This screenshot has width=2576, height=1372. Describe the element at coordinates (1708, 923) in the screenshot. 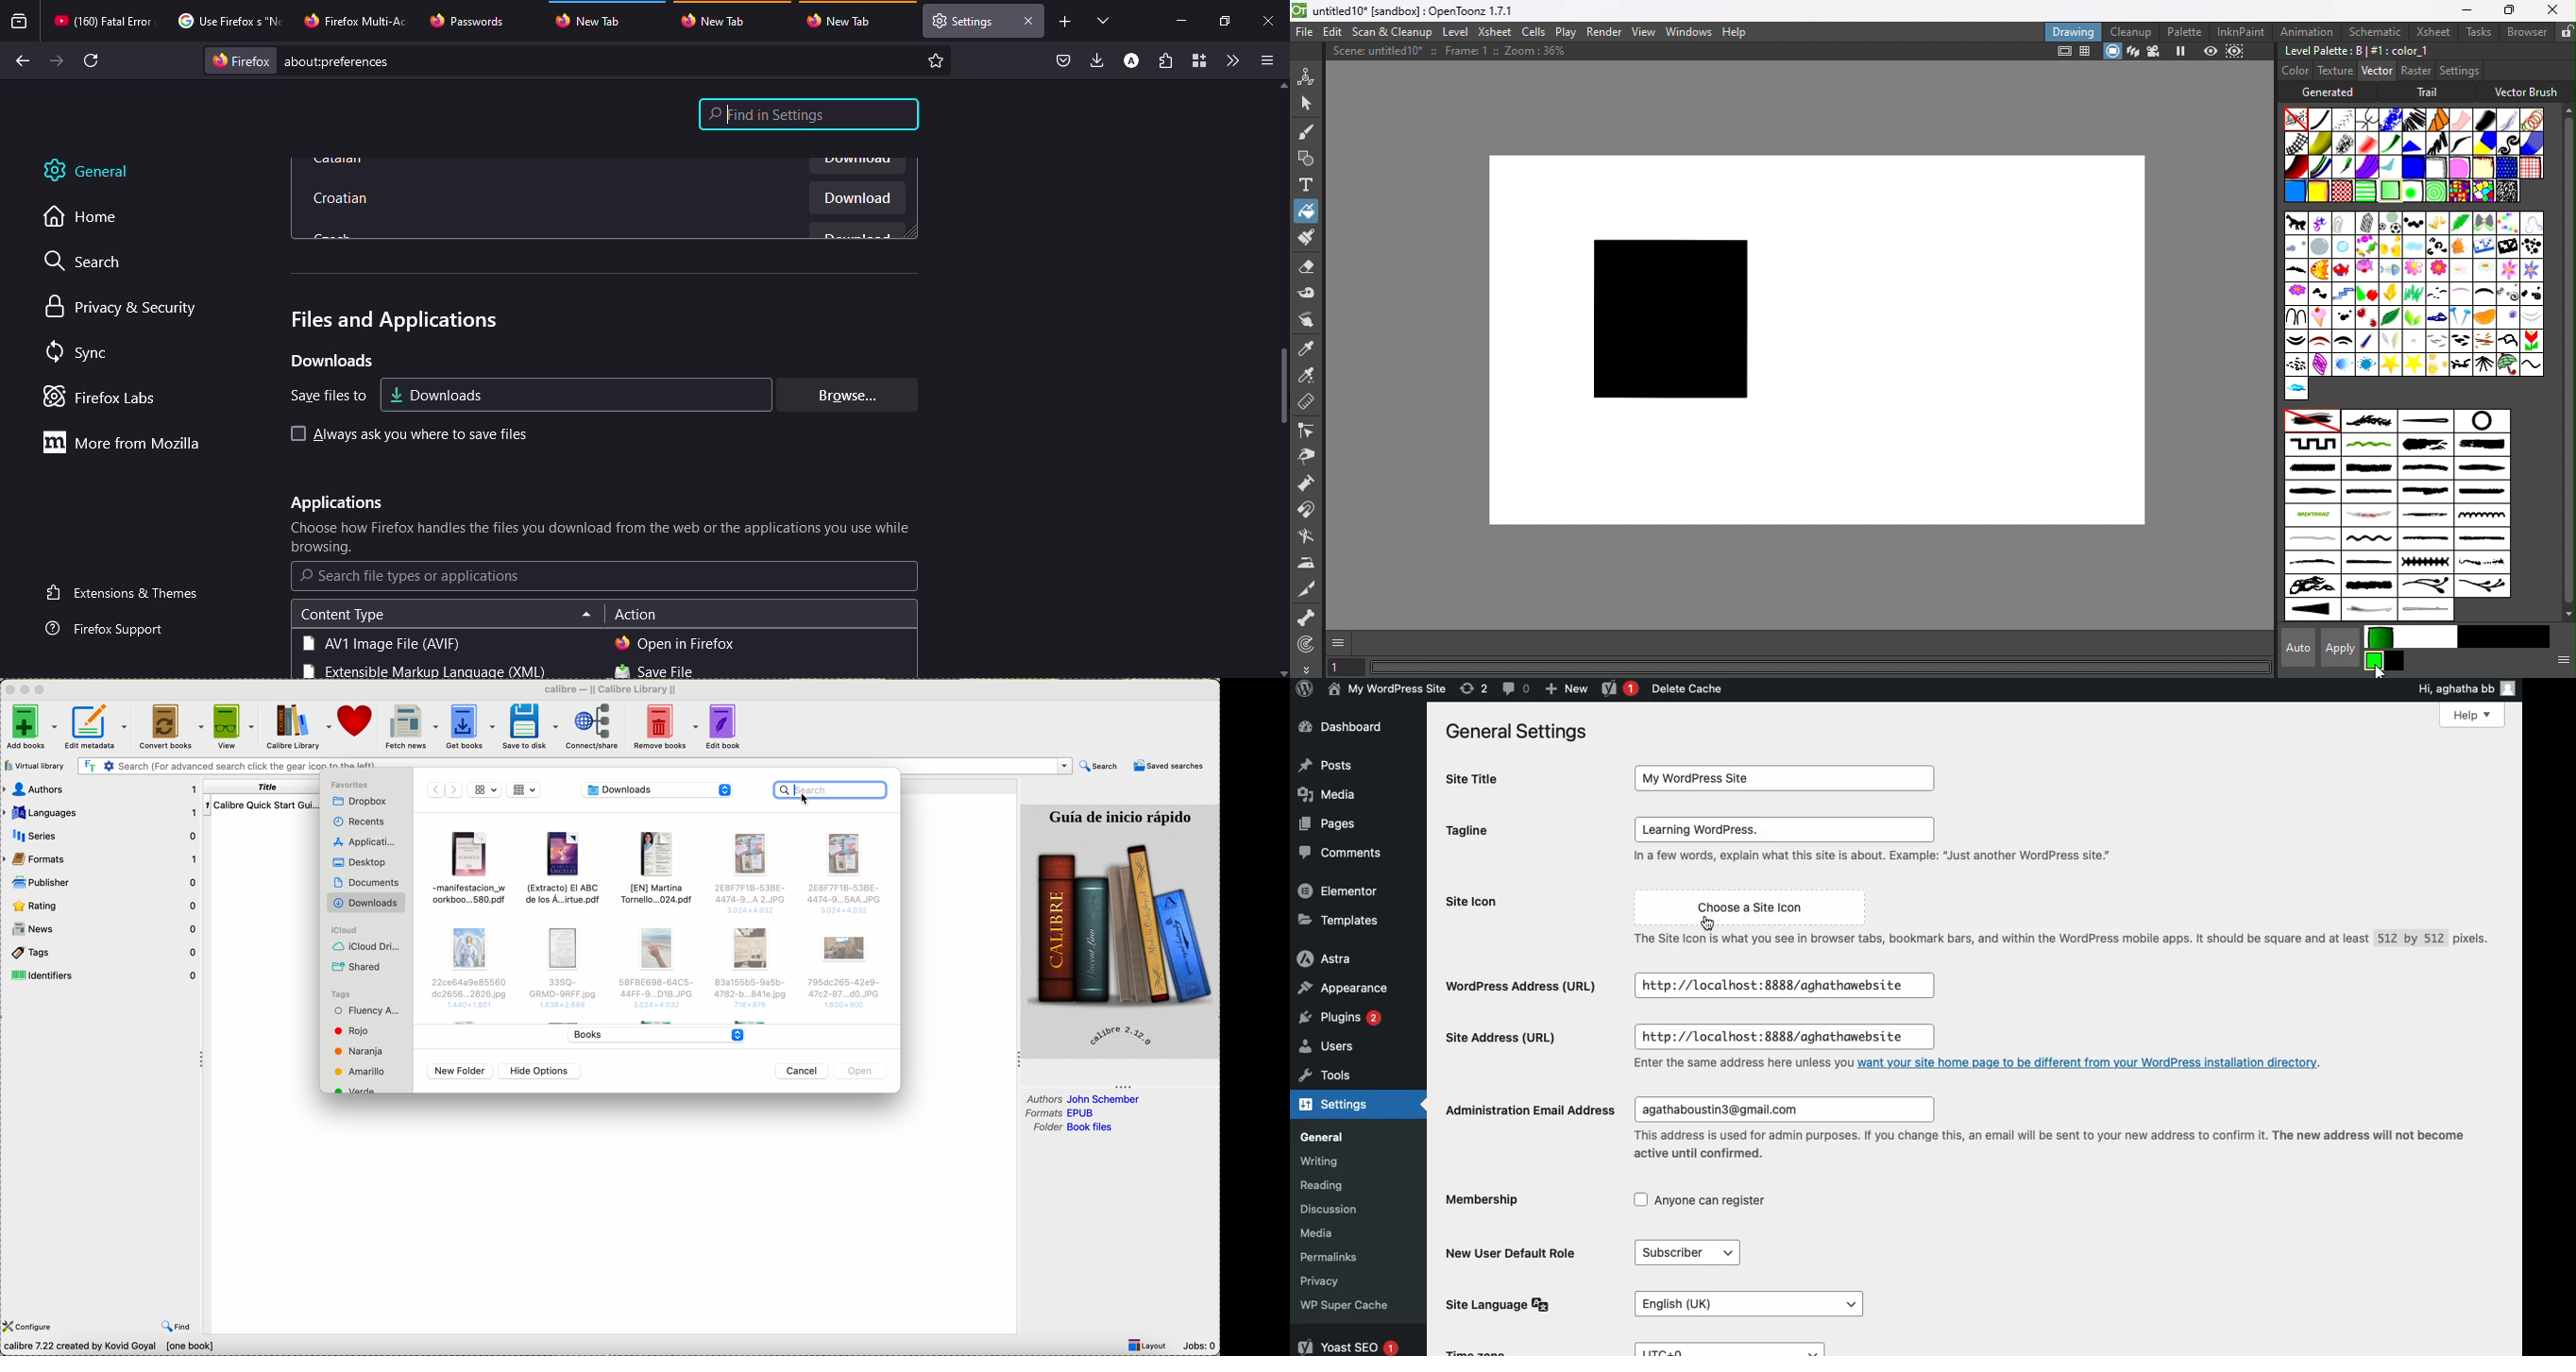

I see `cursor` at that location.